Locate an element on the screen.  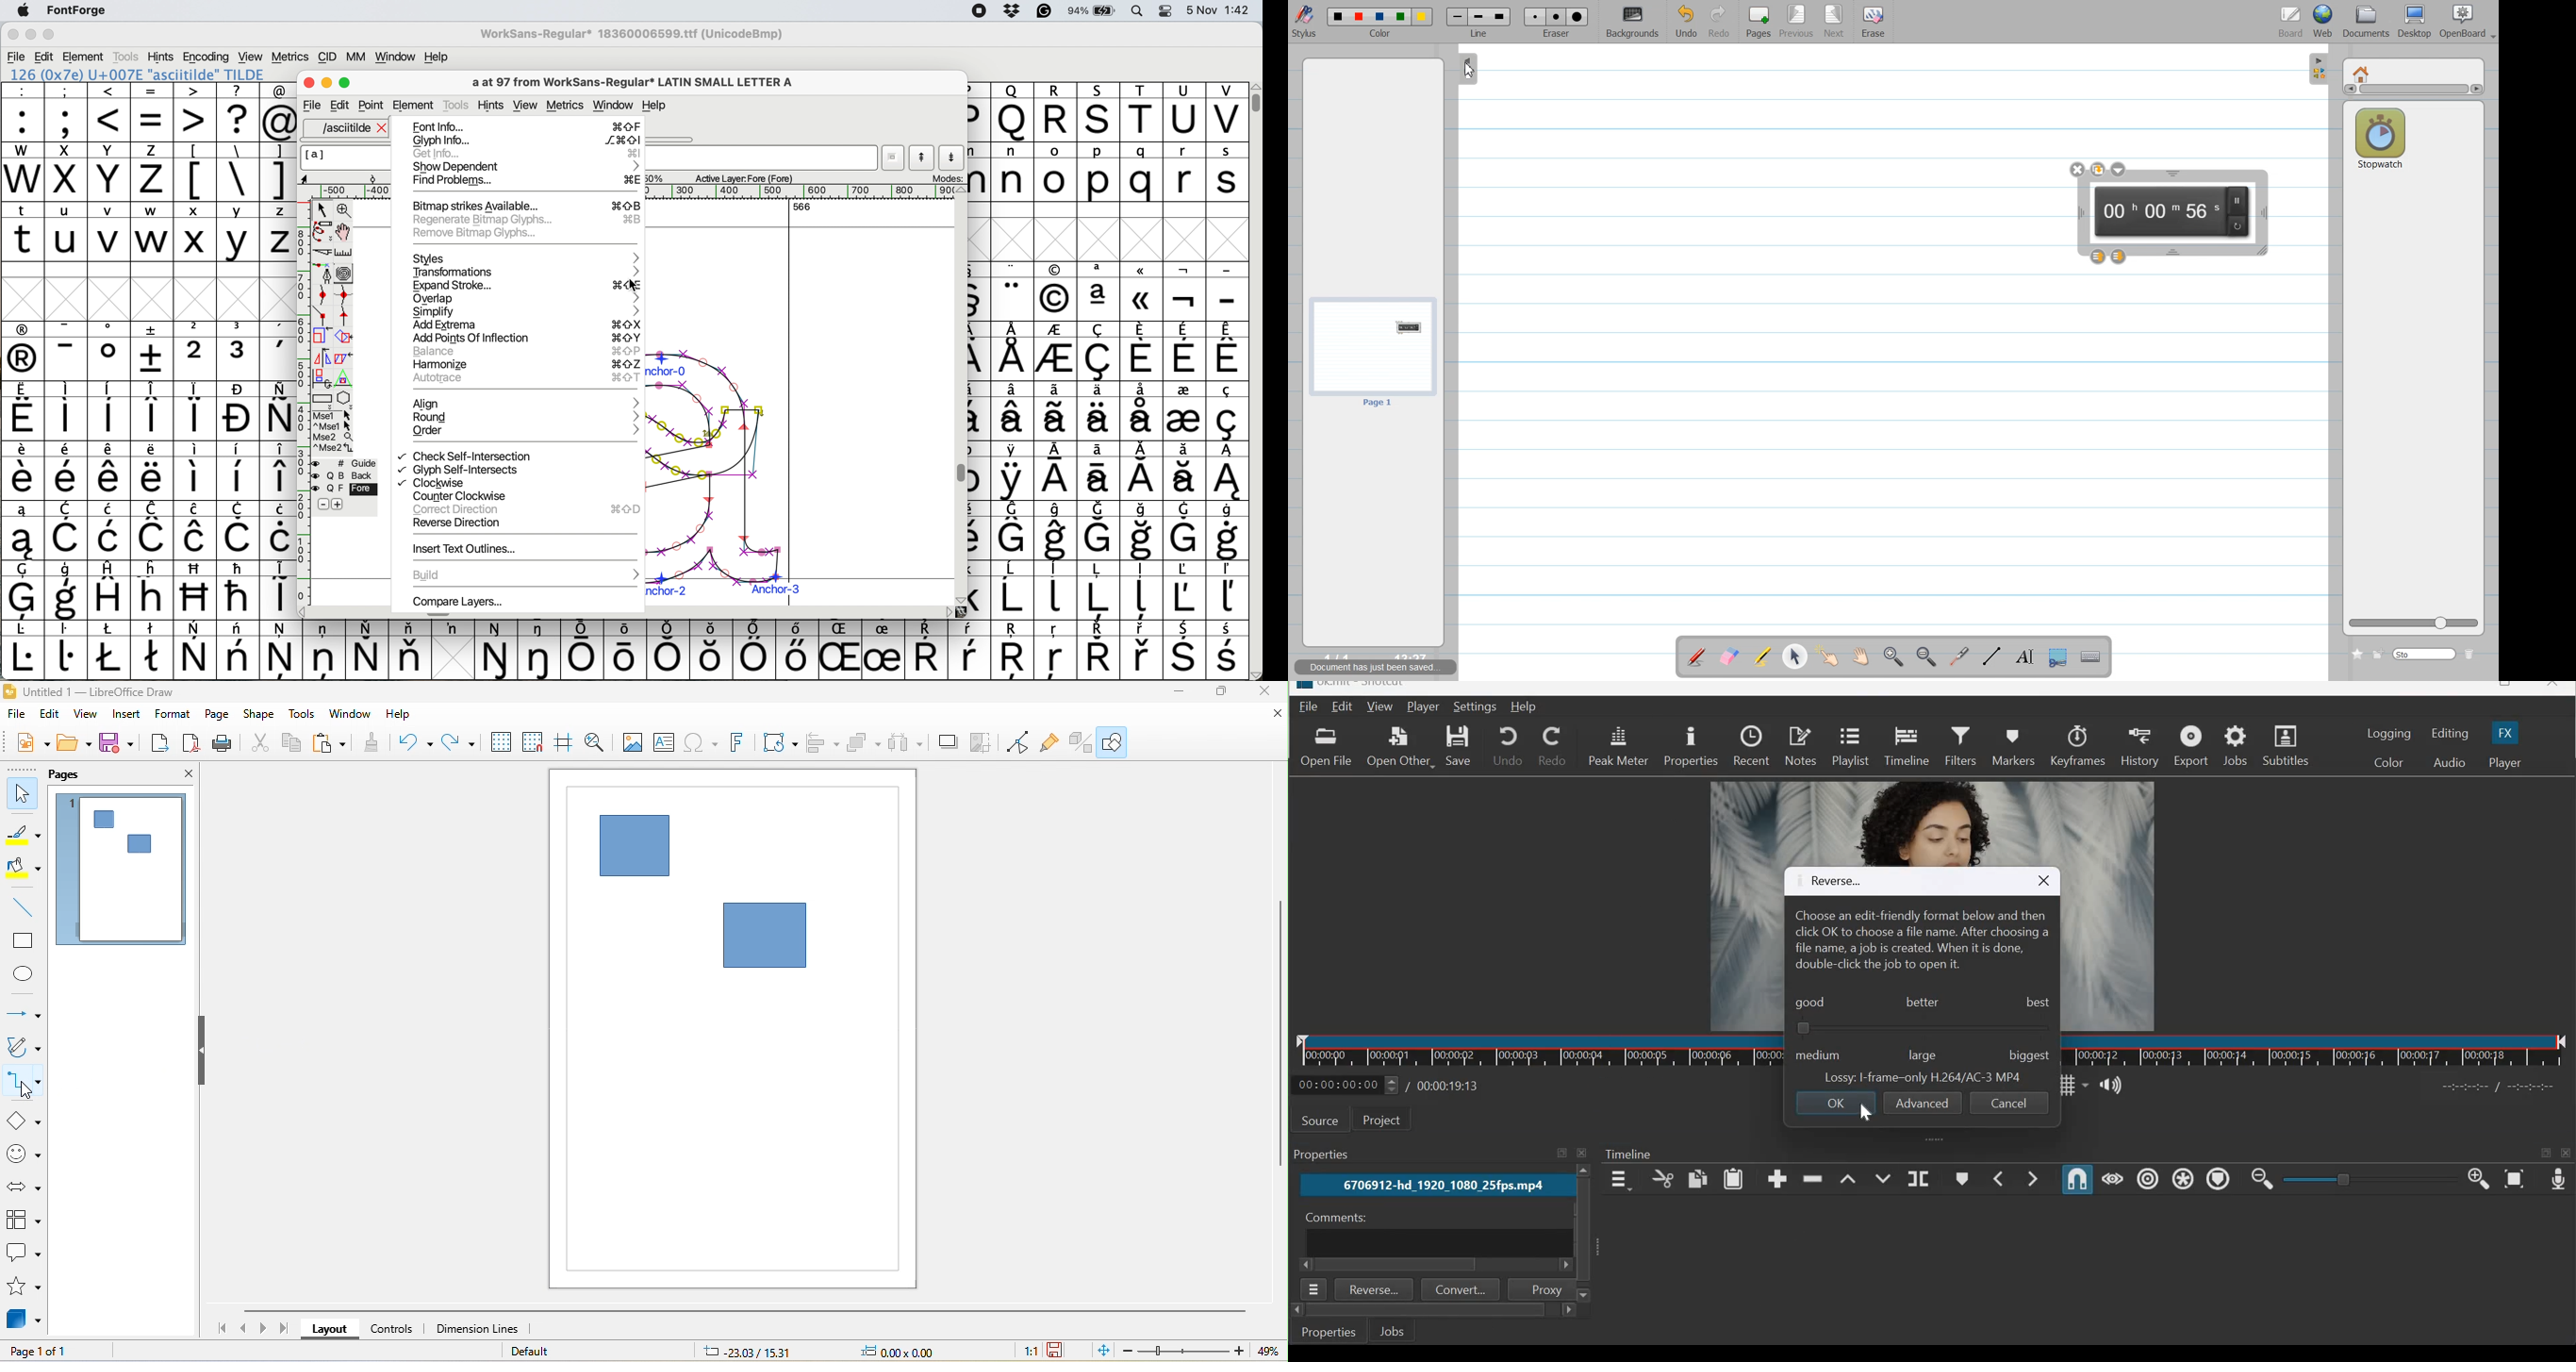
control center is located at coordinates (1170, 10).